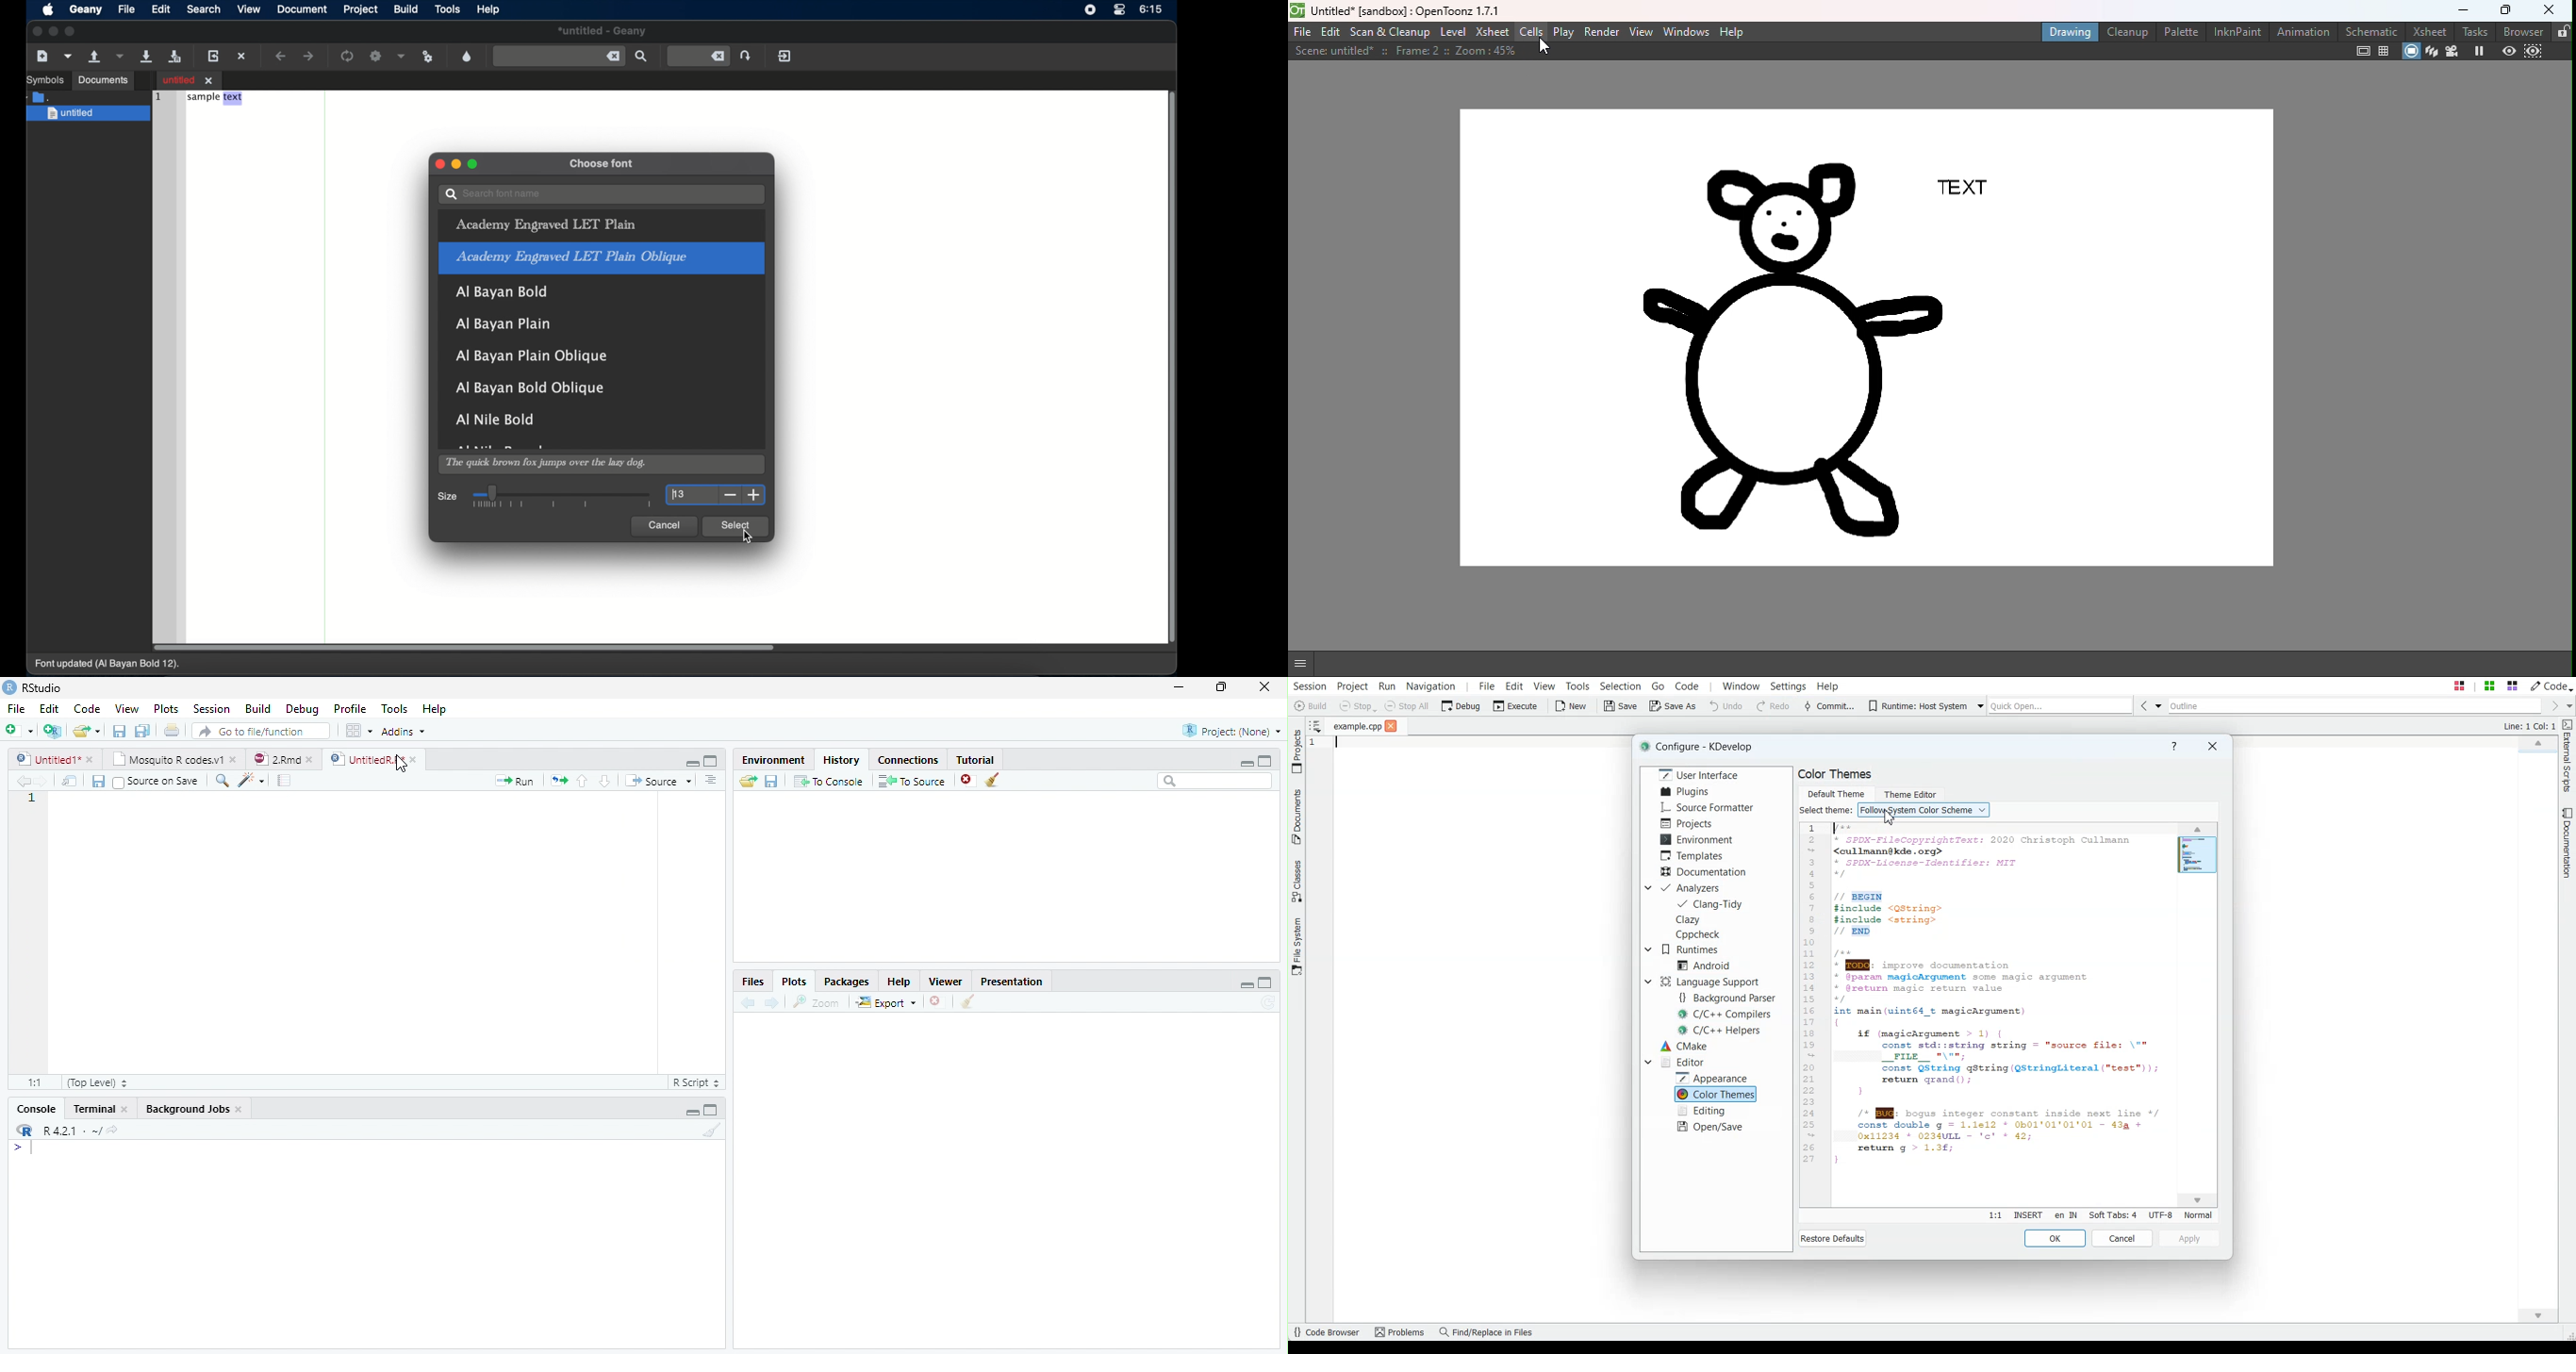  What do you see at coordinates (49, 784) in the screenshot?
I see `Next` at bounding box center [49, 784].